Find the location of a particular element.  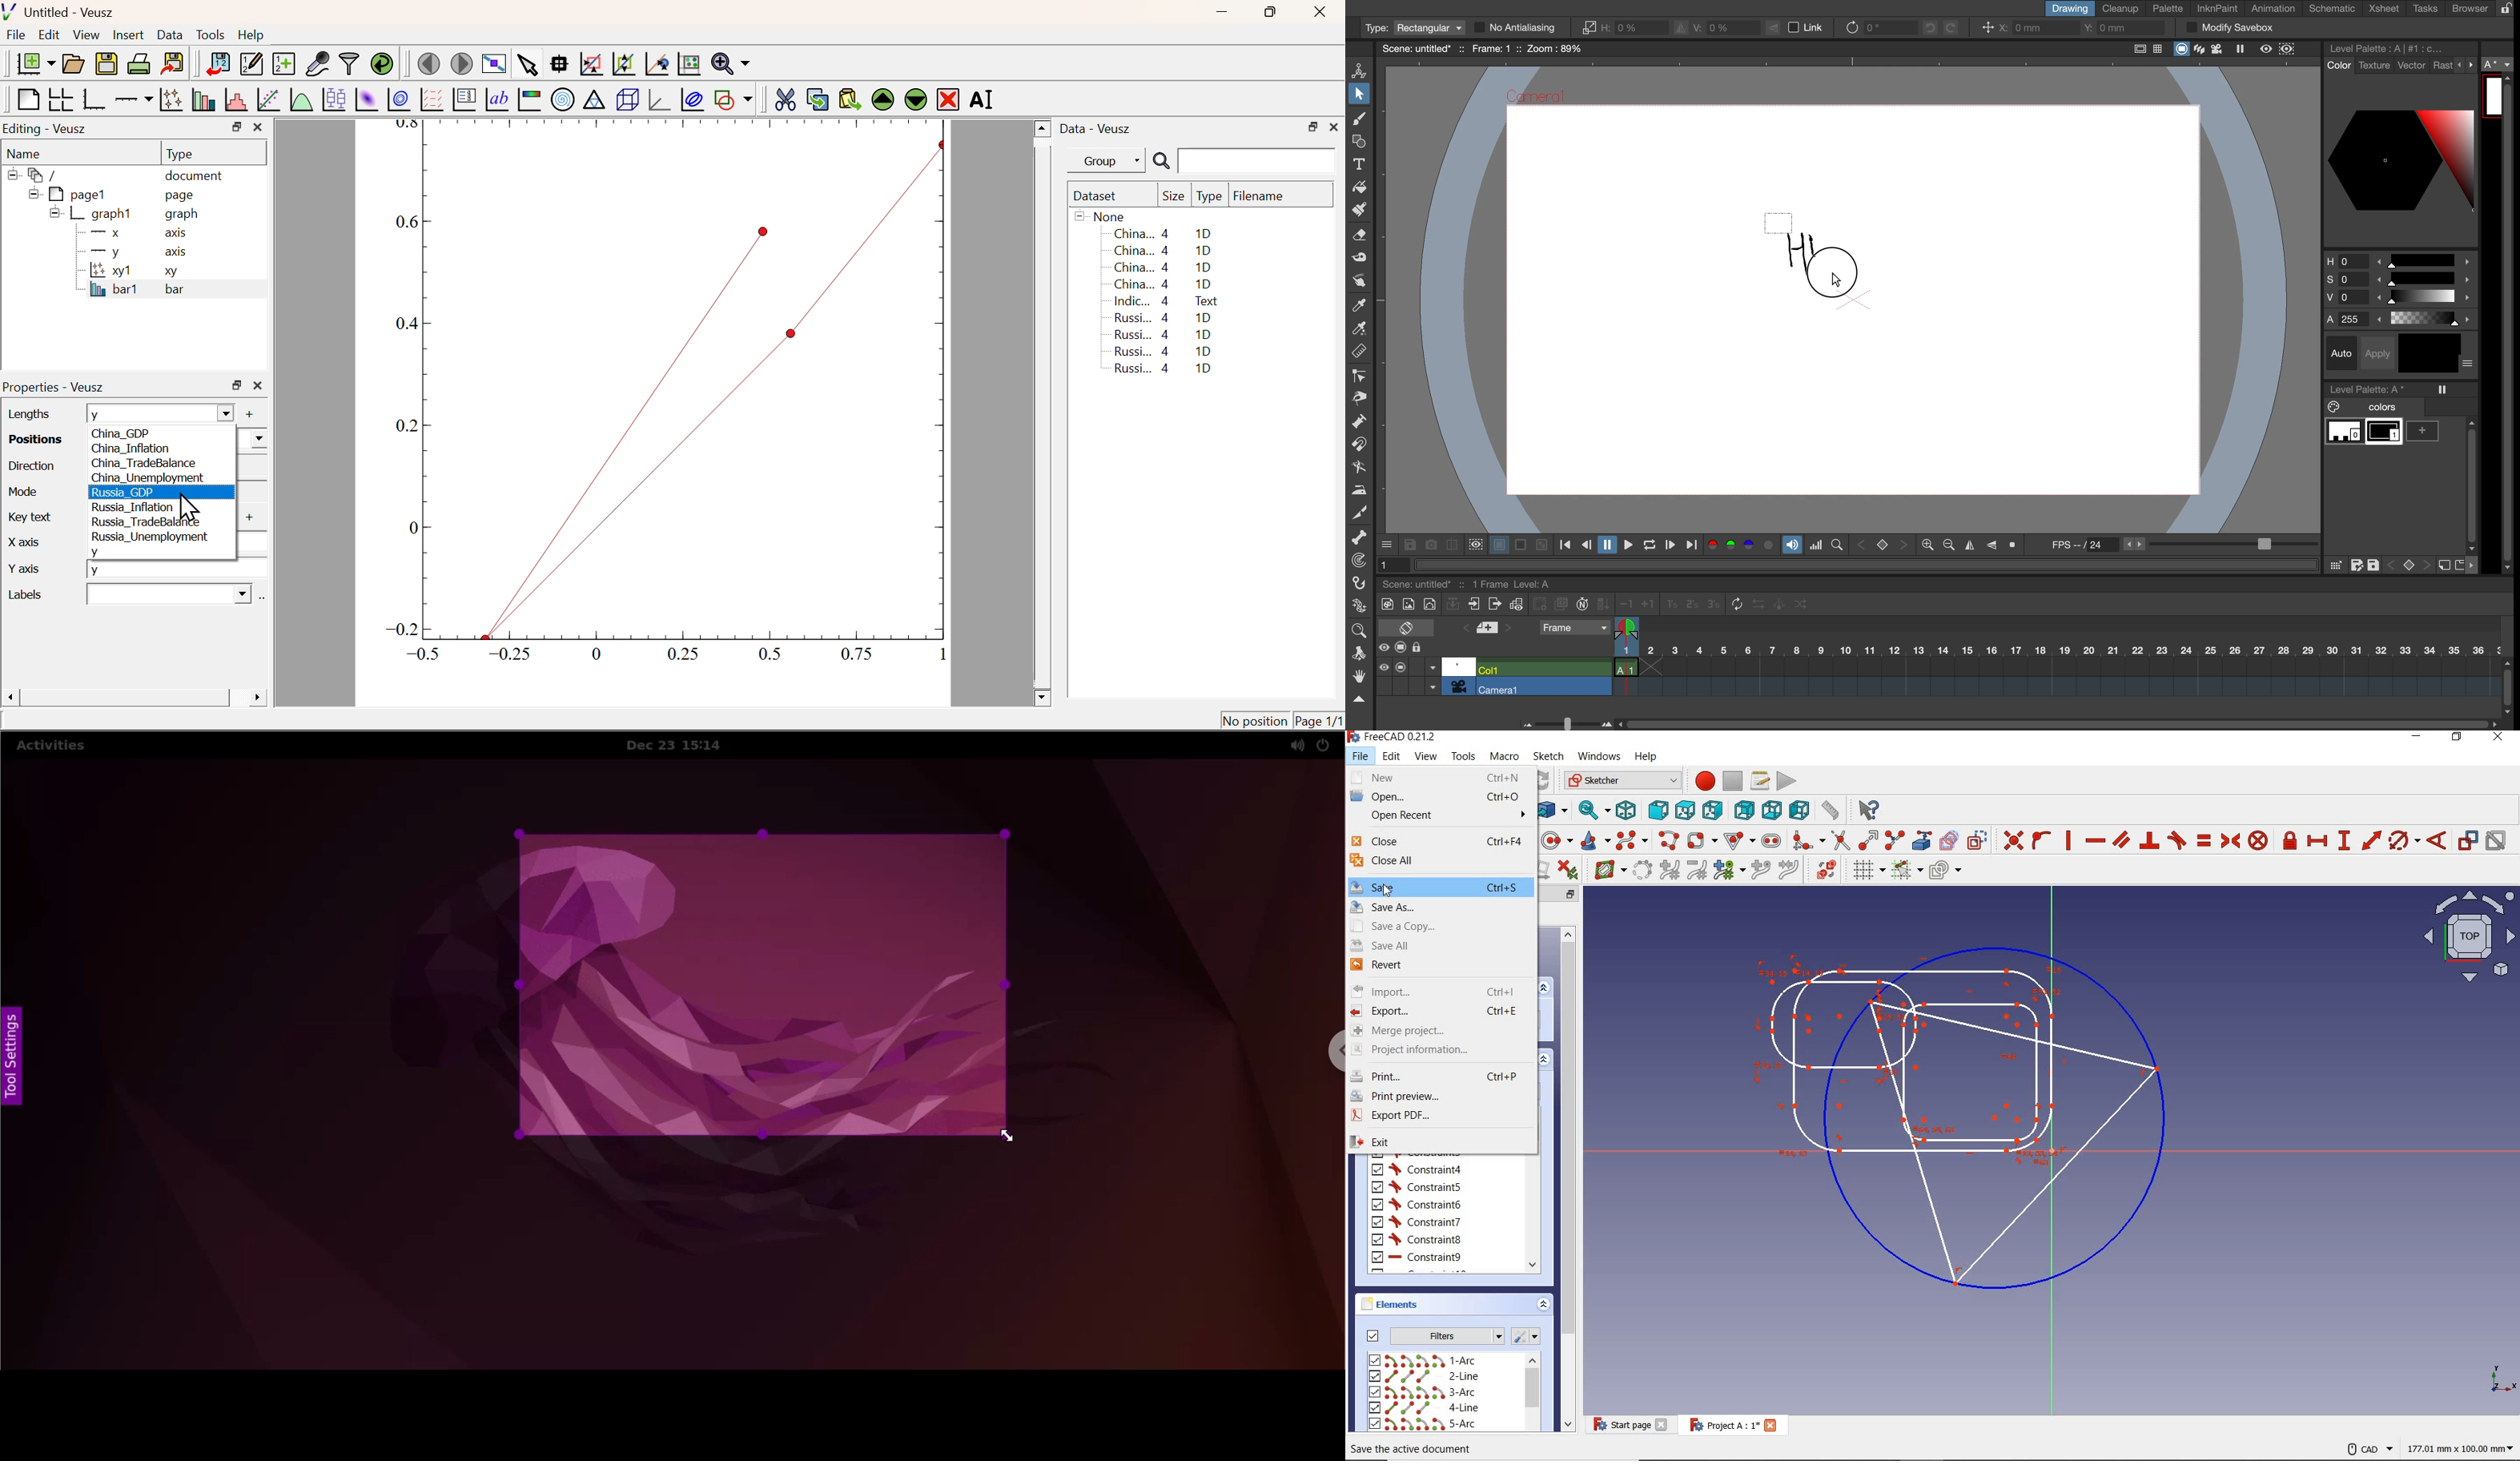

Blank Page is located at coordinates (27, 100).